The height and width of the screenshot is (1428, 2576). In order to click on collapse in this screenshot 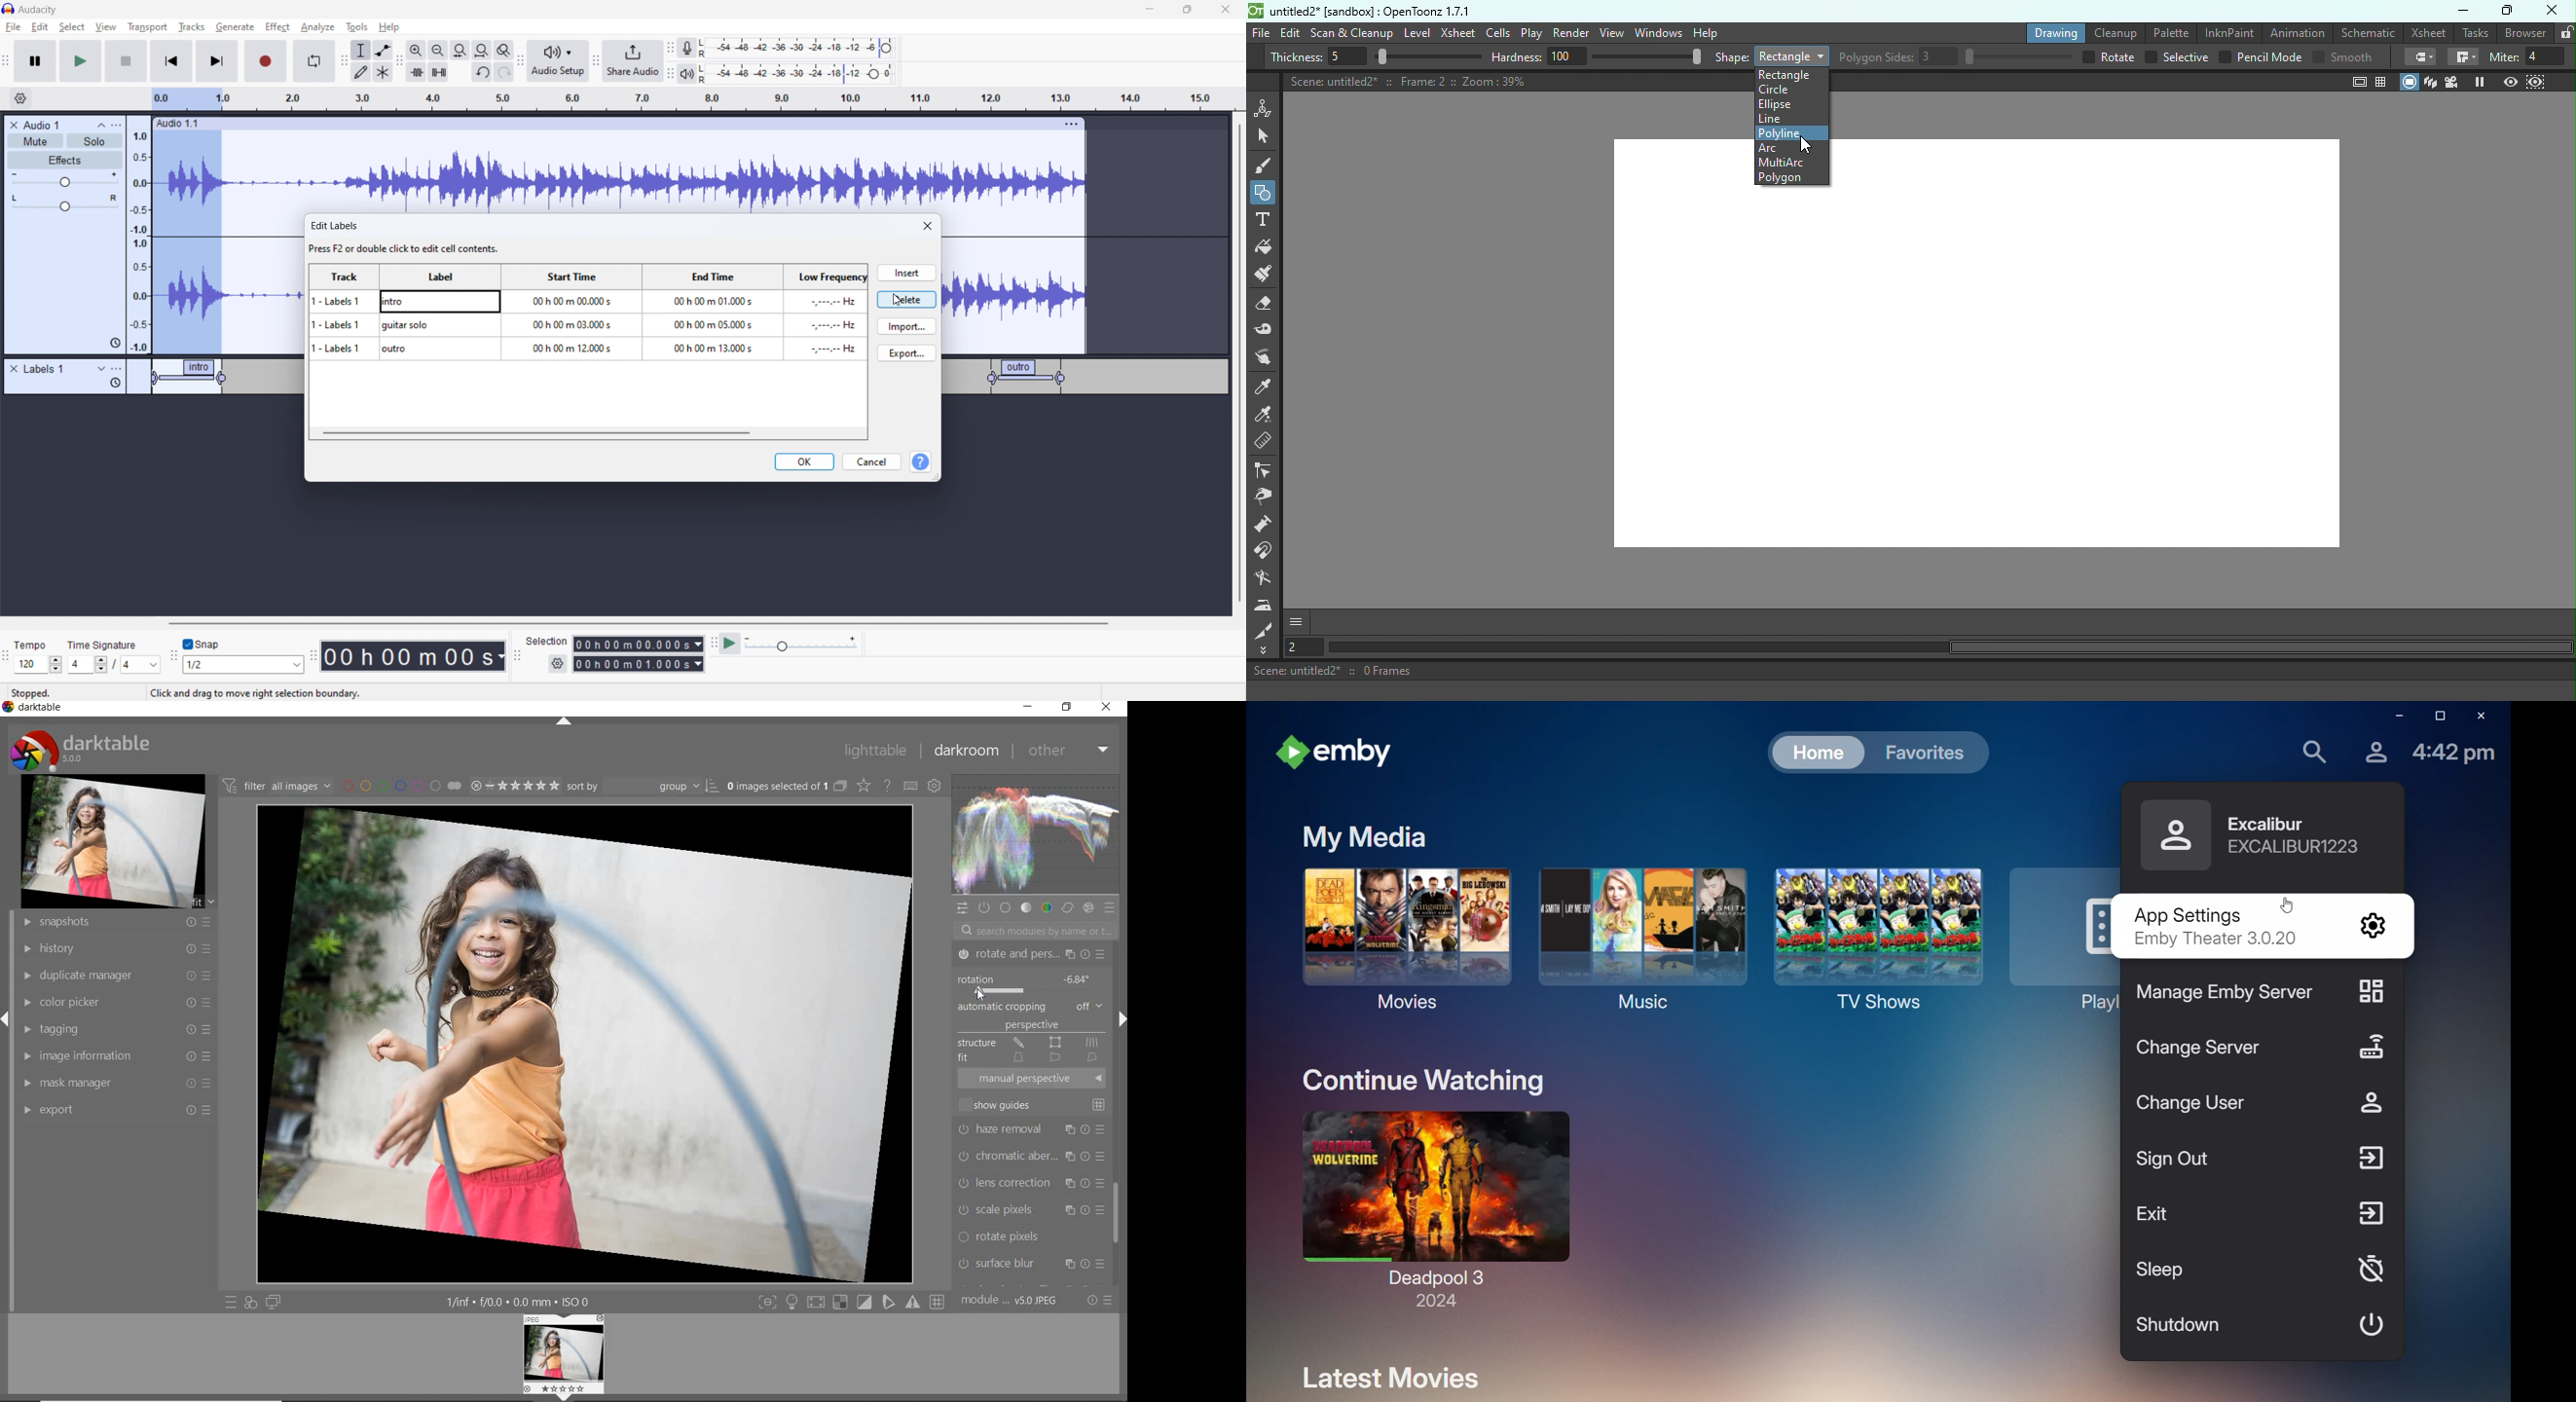, I will do `click(101, 125)`.